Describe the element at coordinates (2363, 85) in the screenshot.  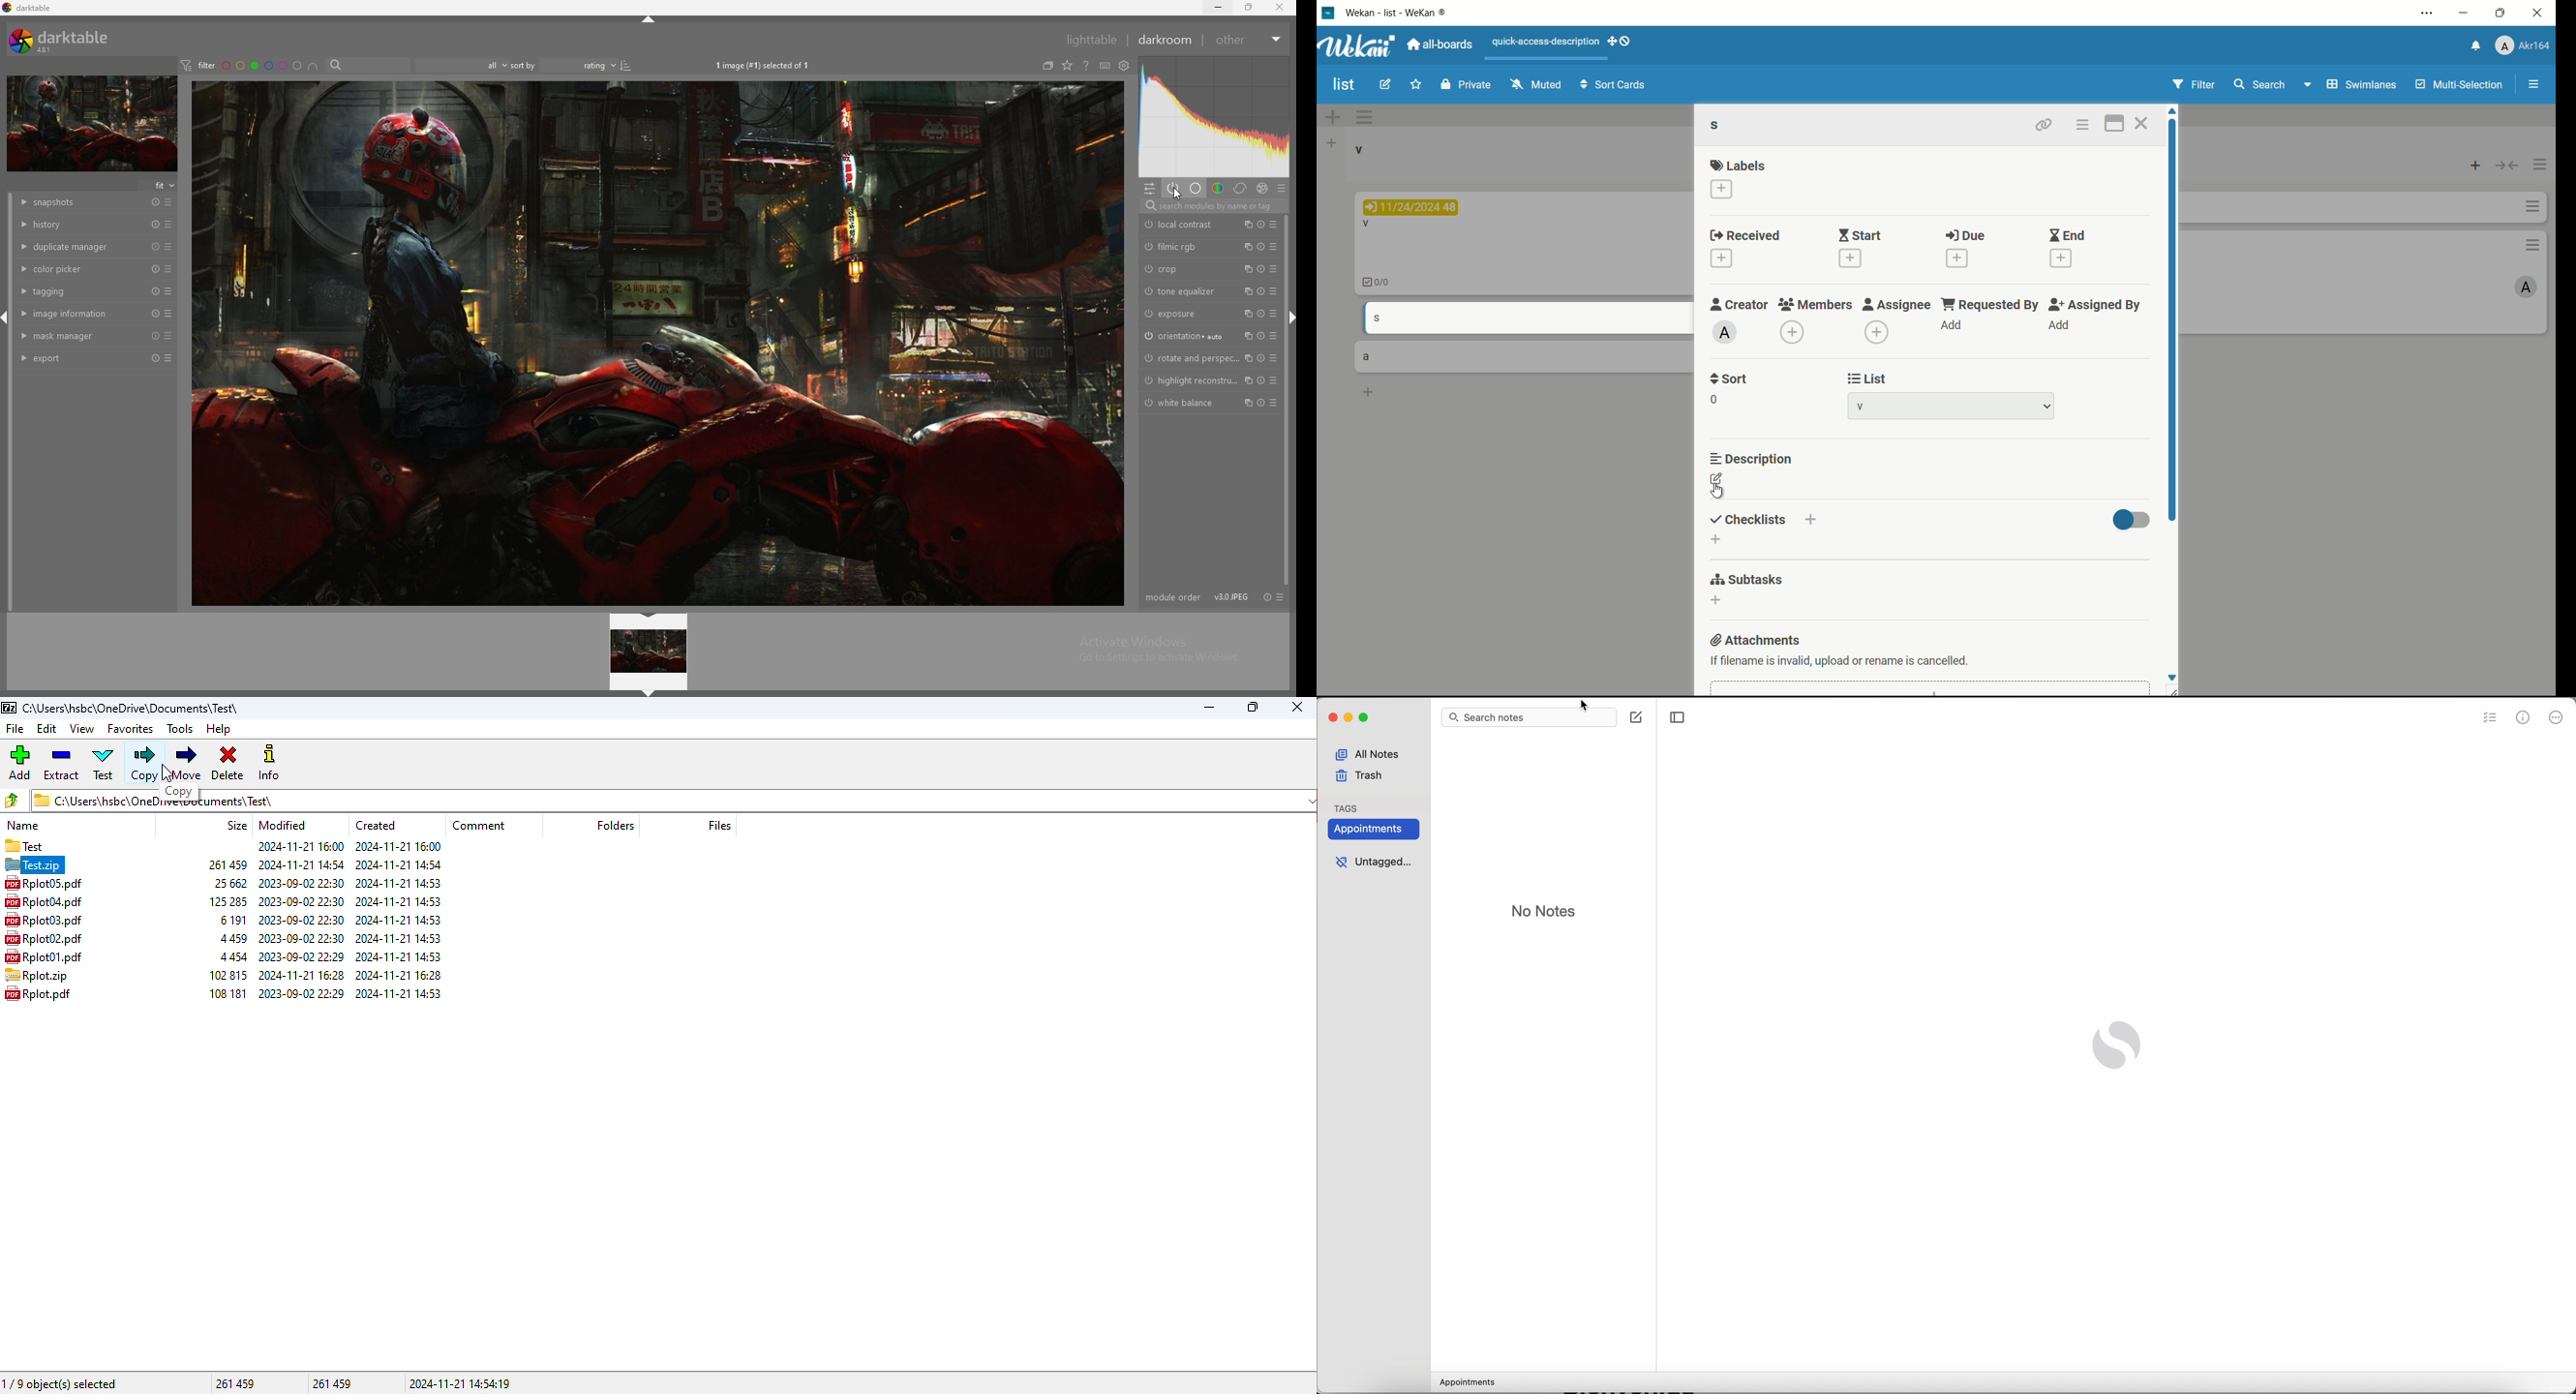
I see `swimlanes` at that location.